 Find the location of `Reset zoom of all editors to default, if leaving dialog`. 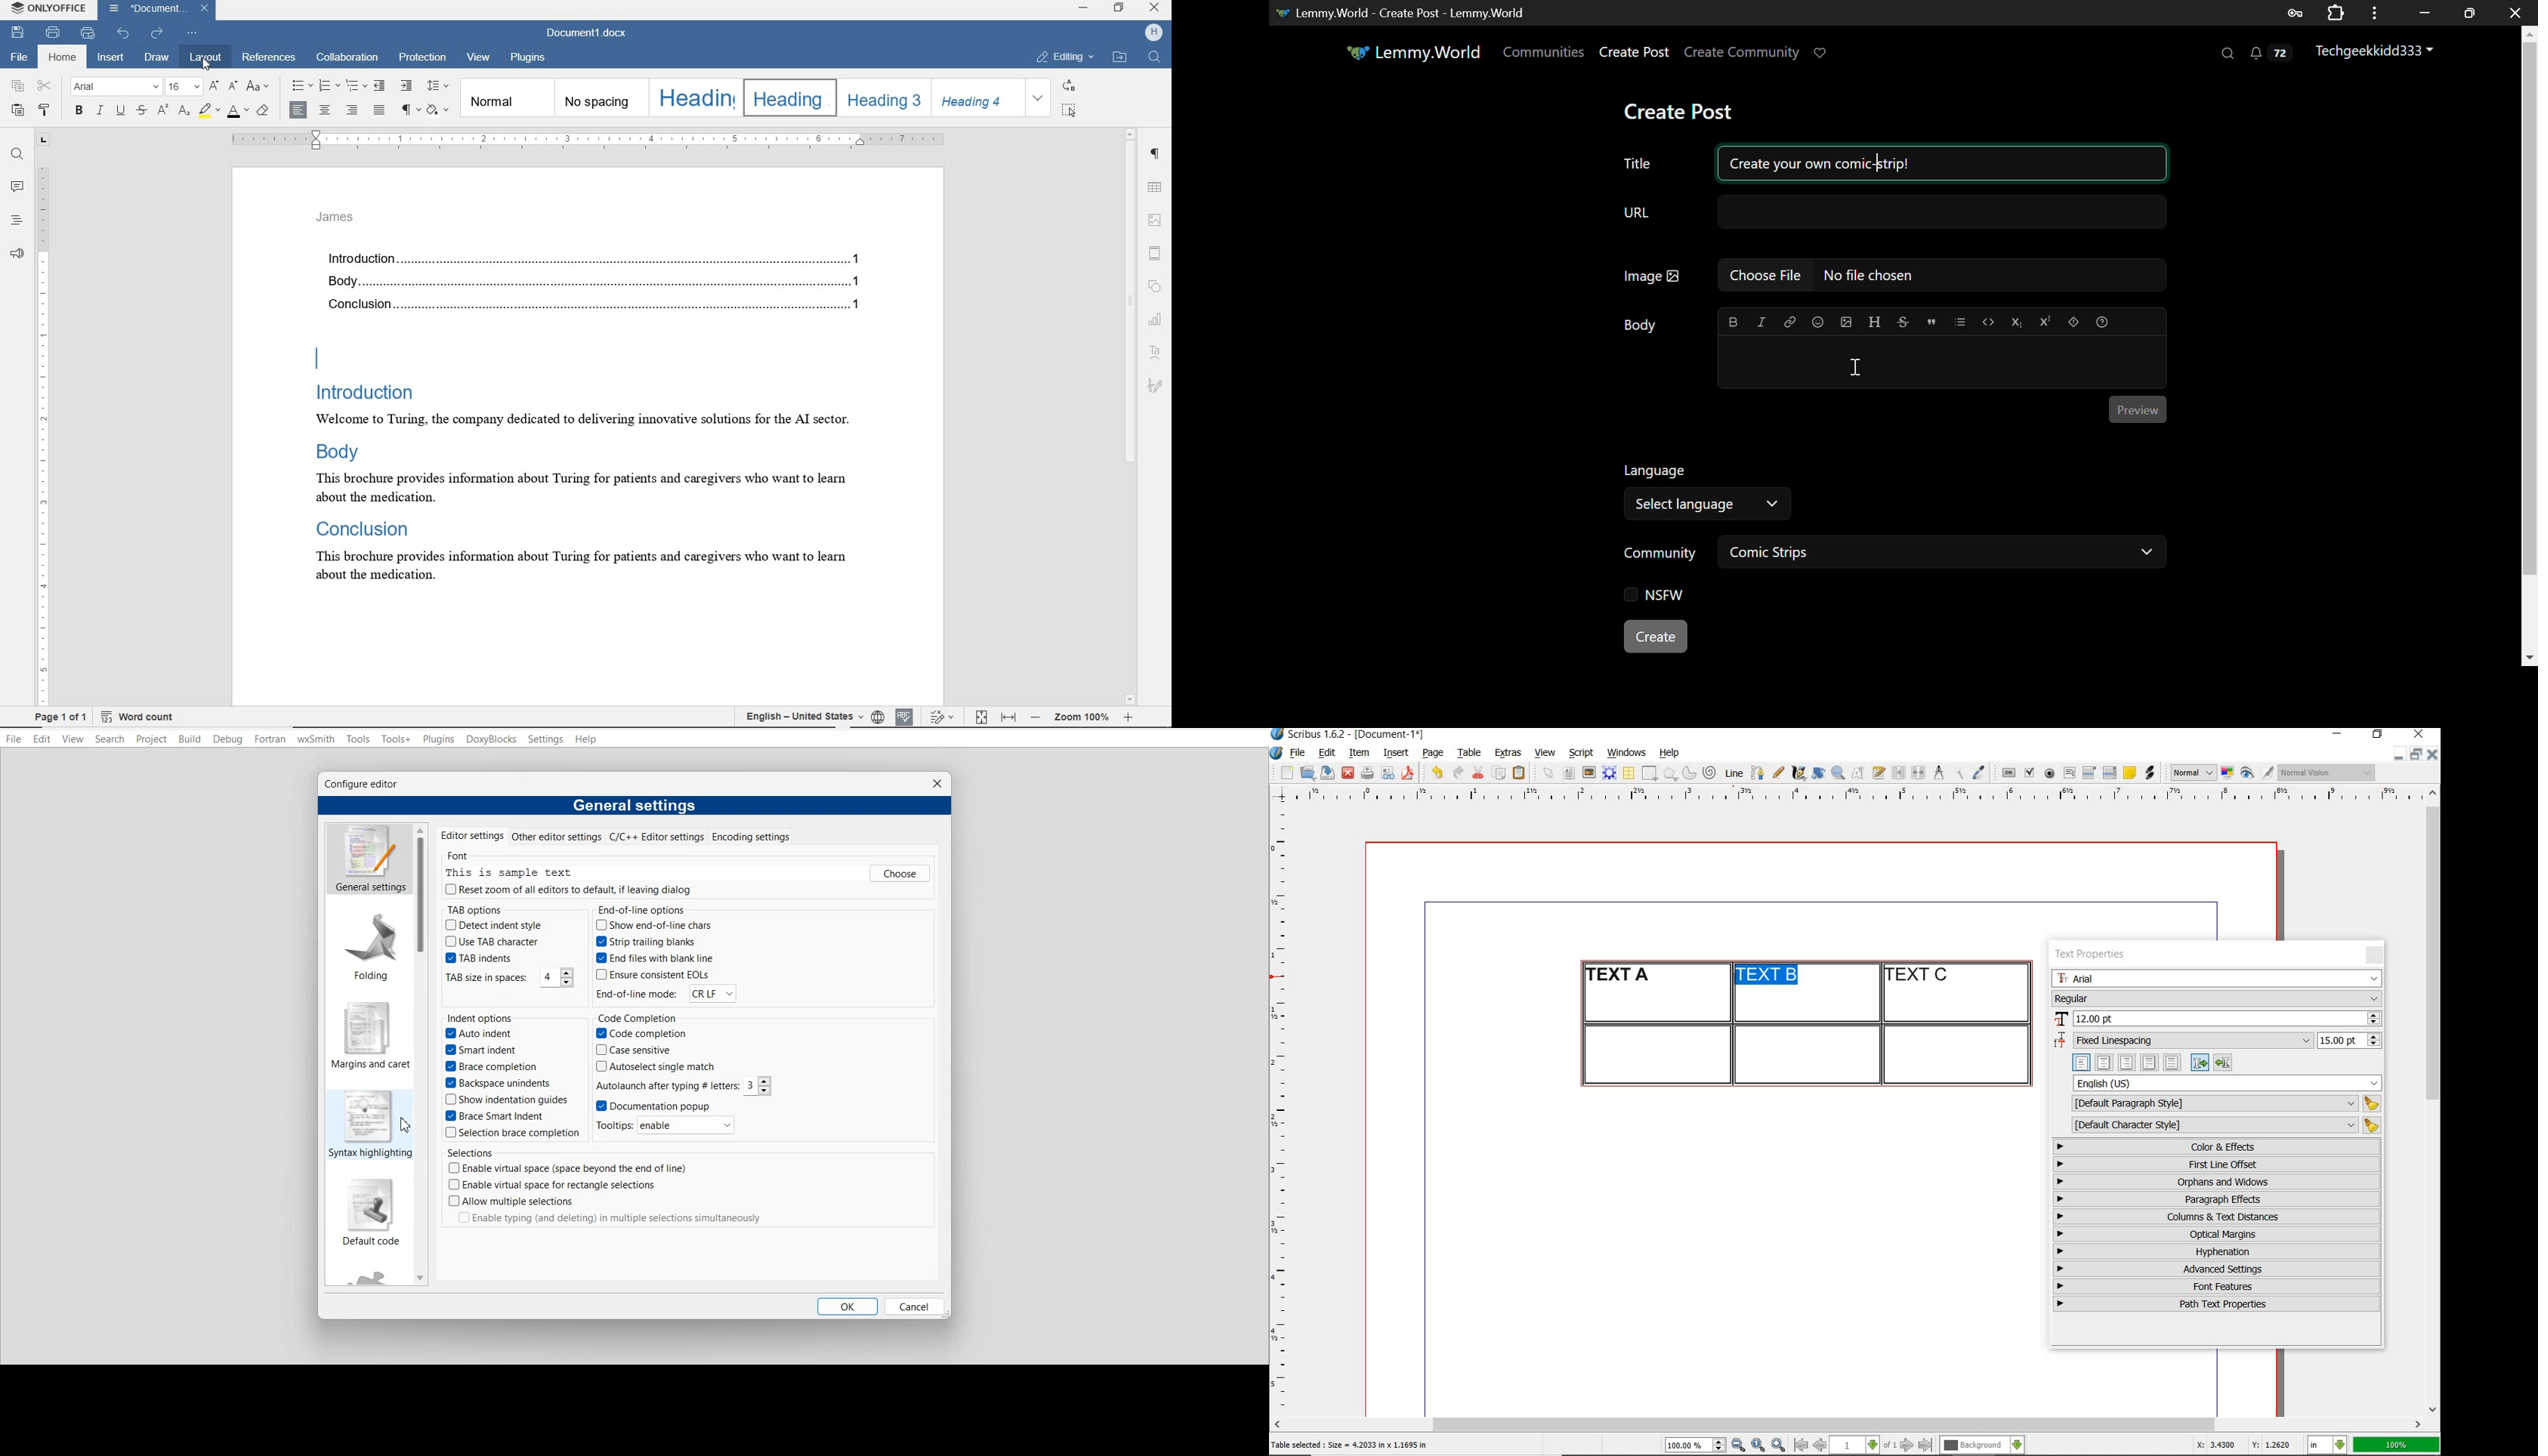

Reset zoom of all editors to default, if leaving dialog is located at coordinates (569, 890).